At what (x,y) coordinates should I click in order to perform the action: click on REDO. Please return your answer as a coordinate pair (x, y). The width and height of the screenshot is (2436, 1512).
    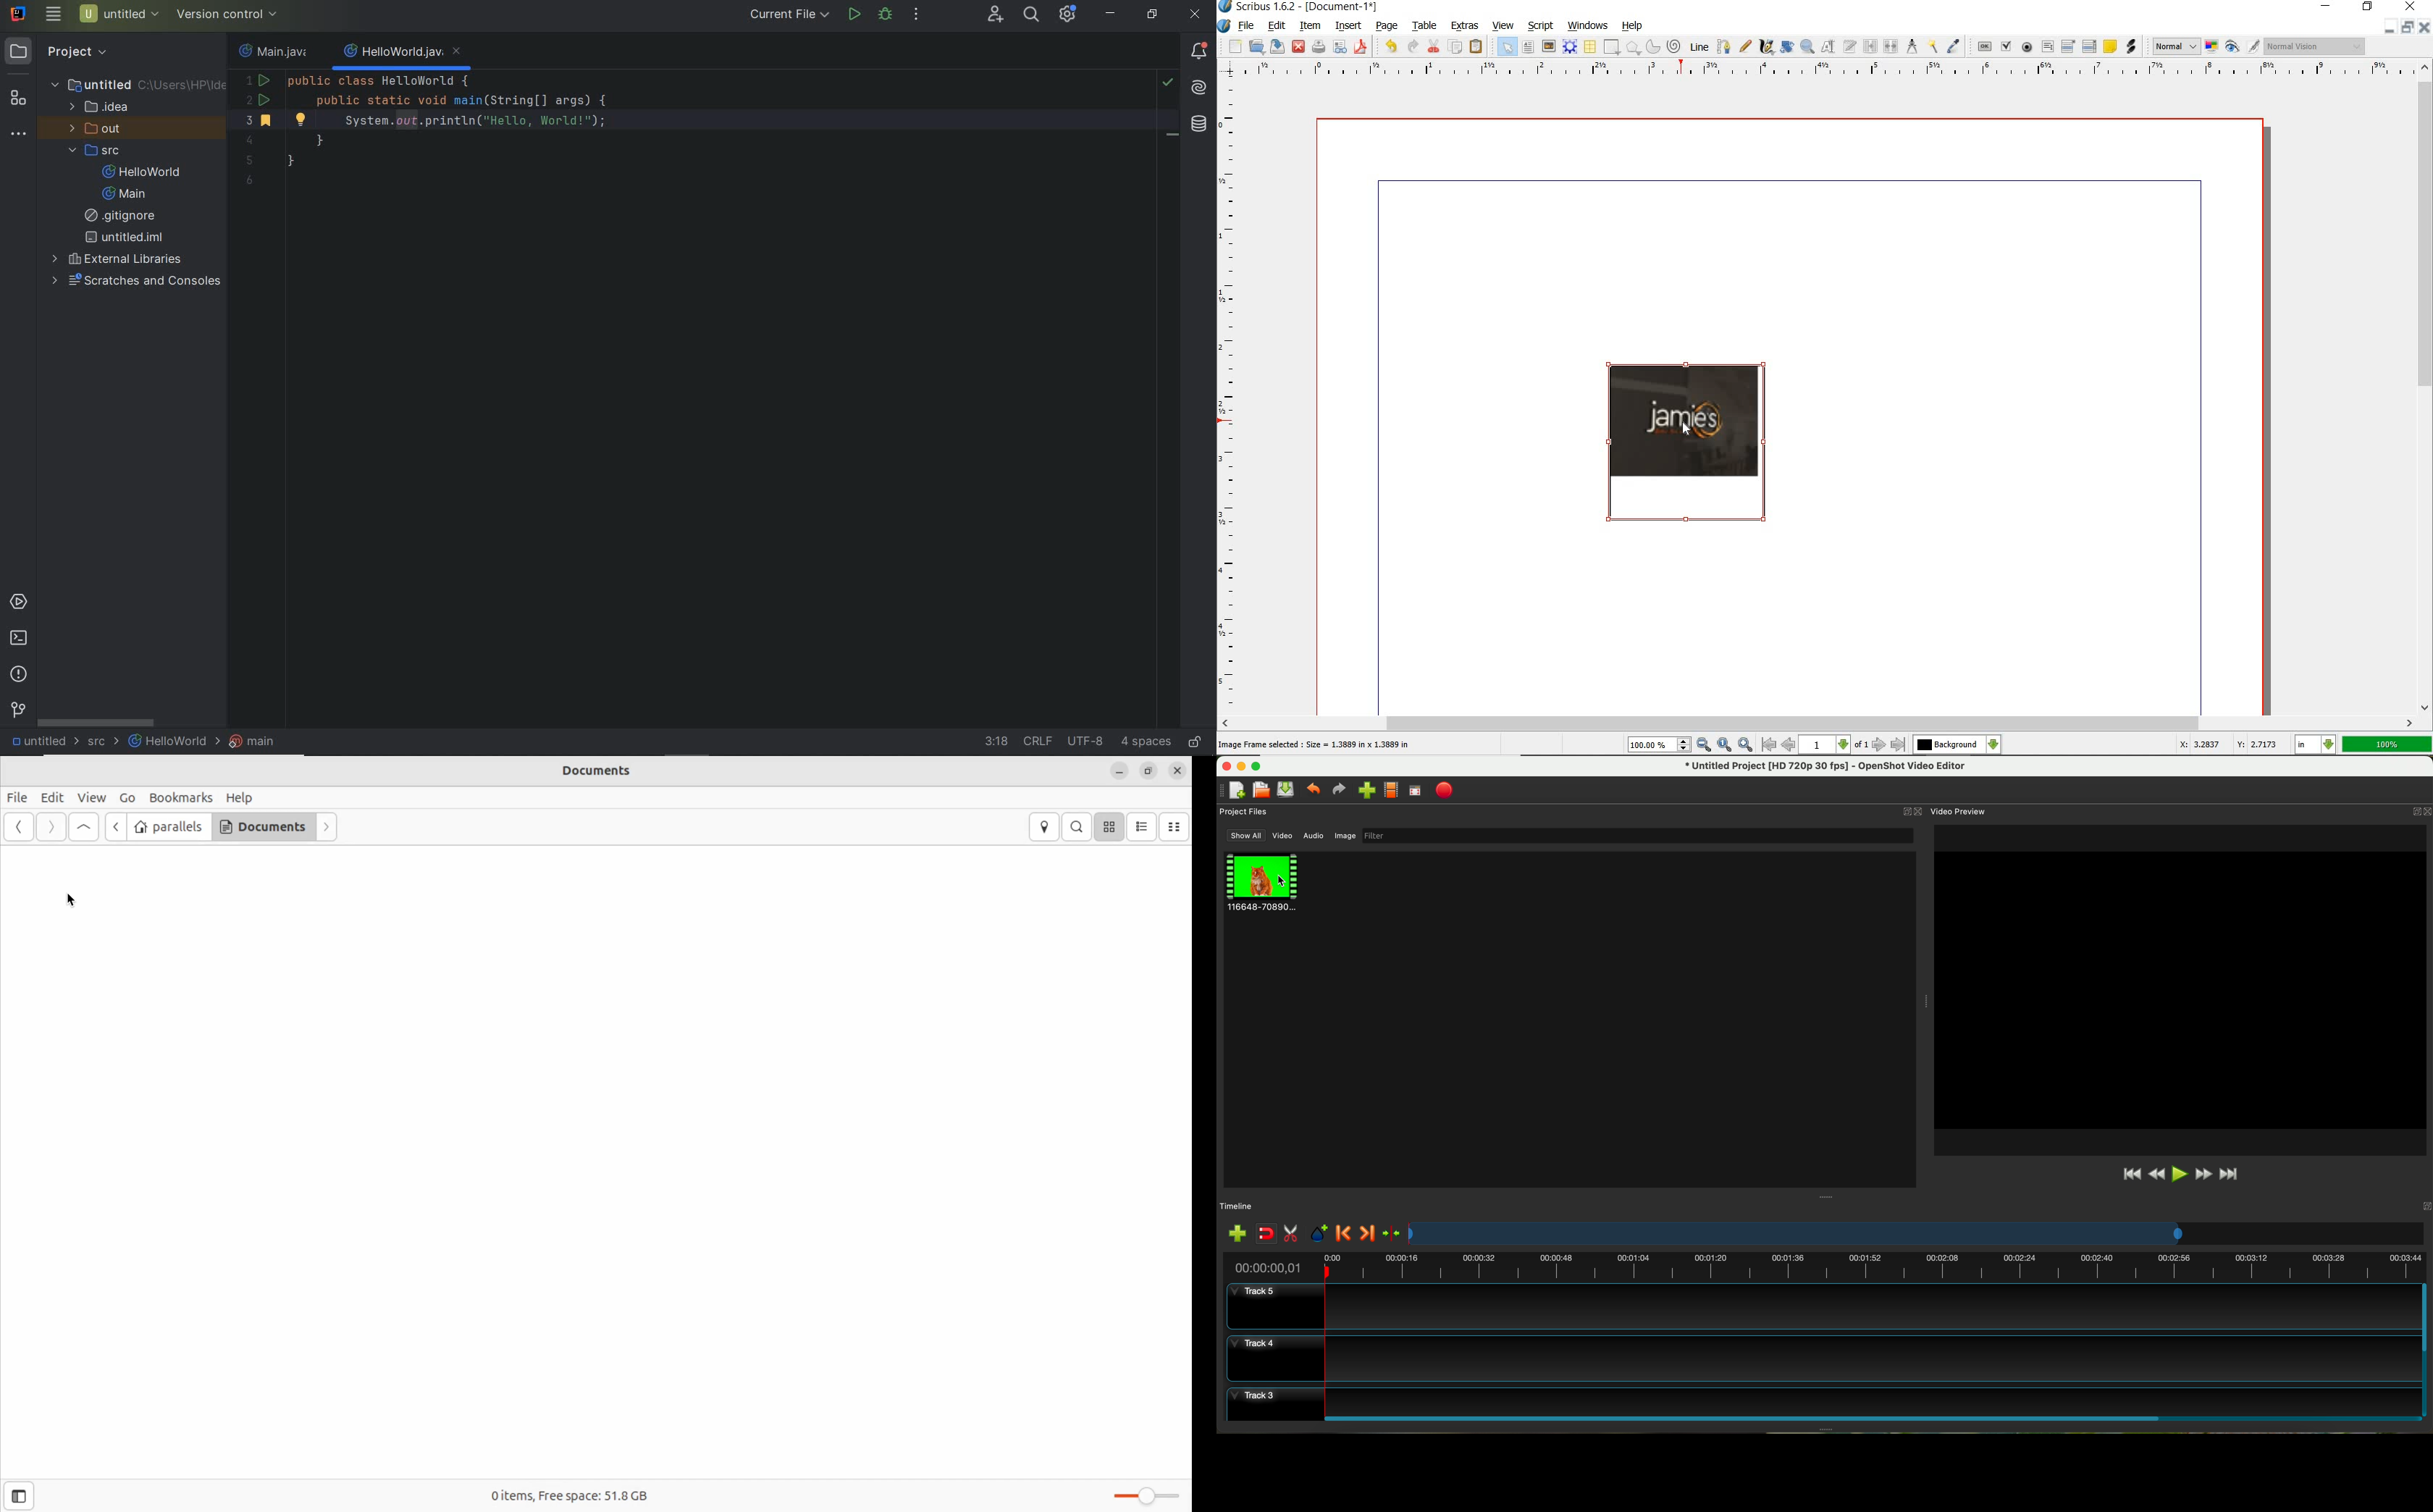
    Looking at the image, I should click on (1390, 46).